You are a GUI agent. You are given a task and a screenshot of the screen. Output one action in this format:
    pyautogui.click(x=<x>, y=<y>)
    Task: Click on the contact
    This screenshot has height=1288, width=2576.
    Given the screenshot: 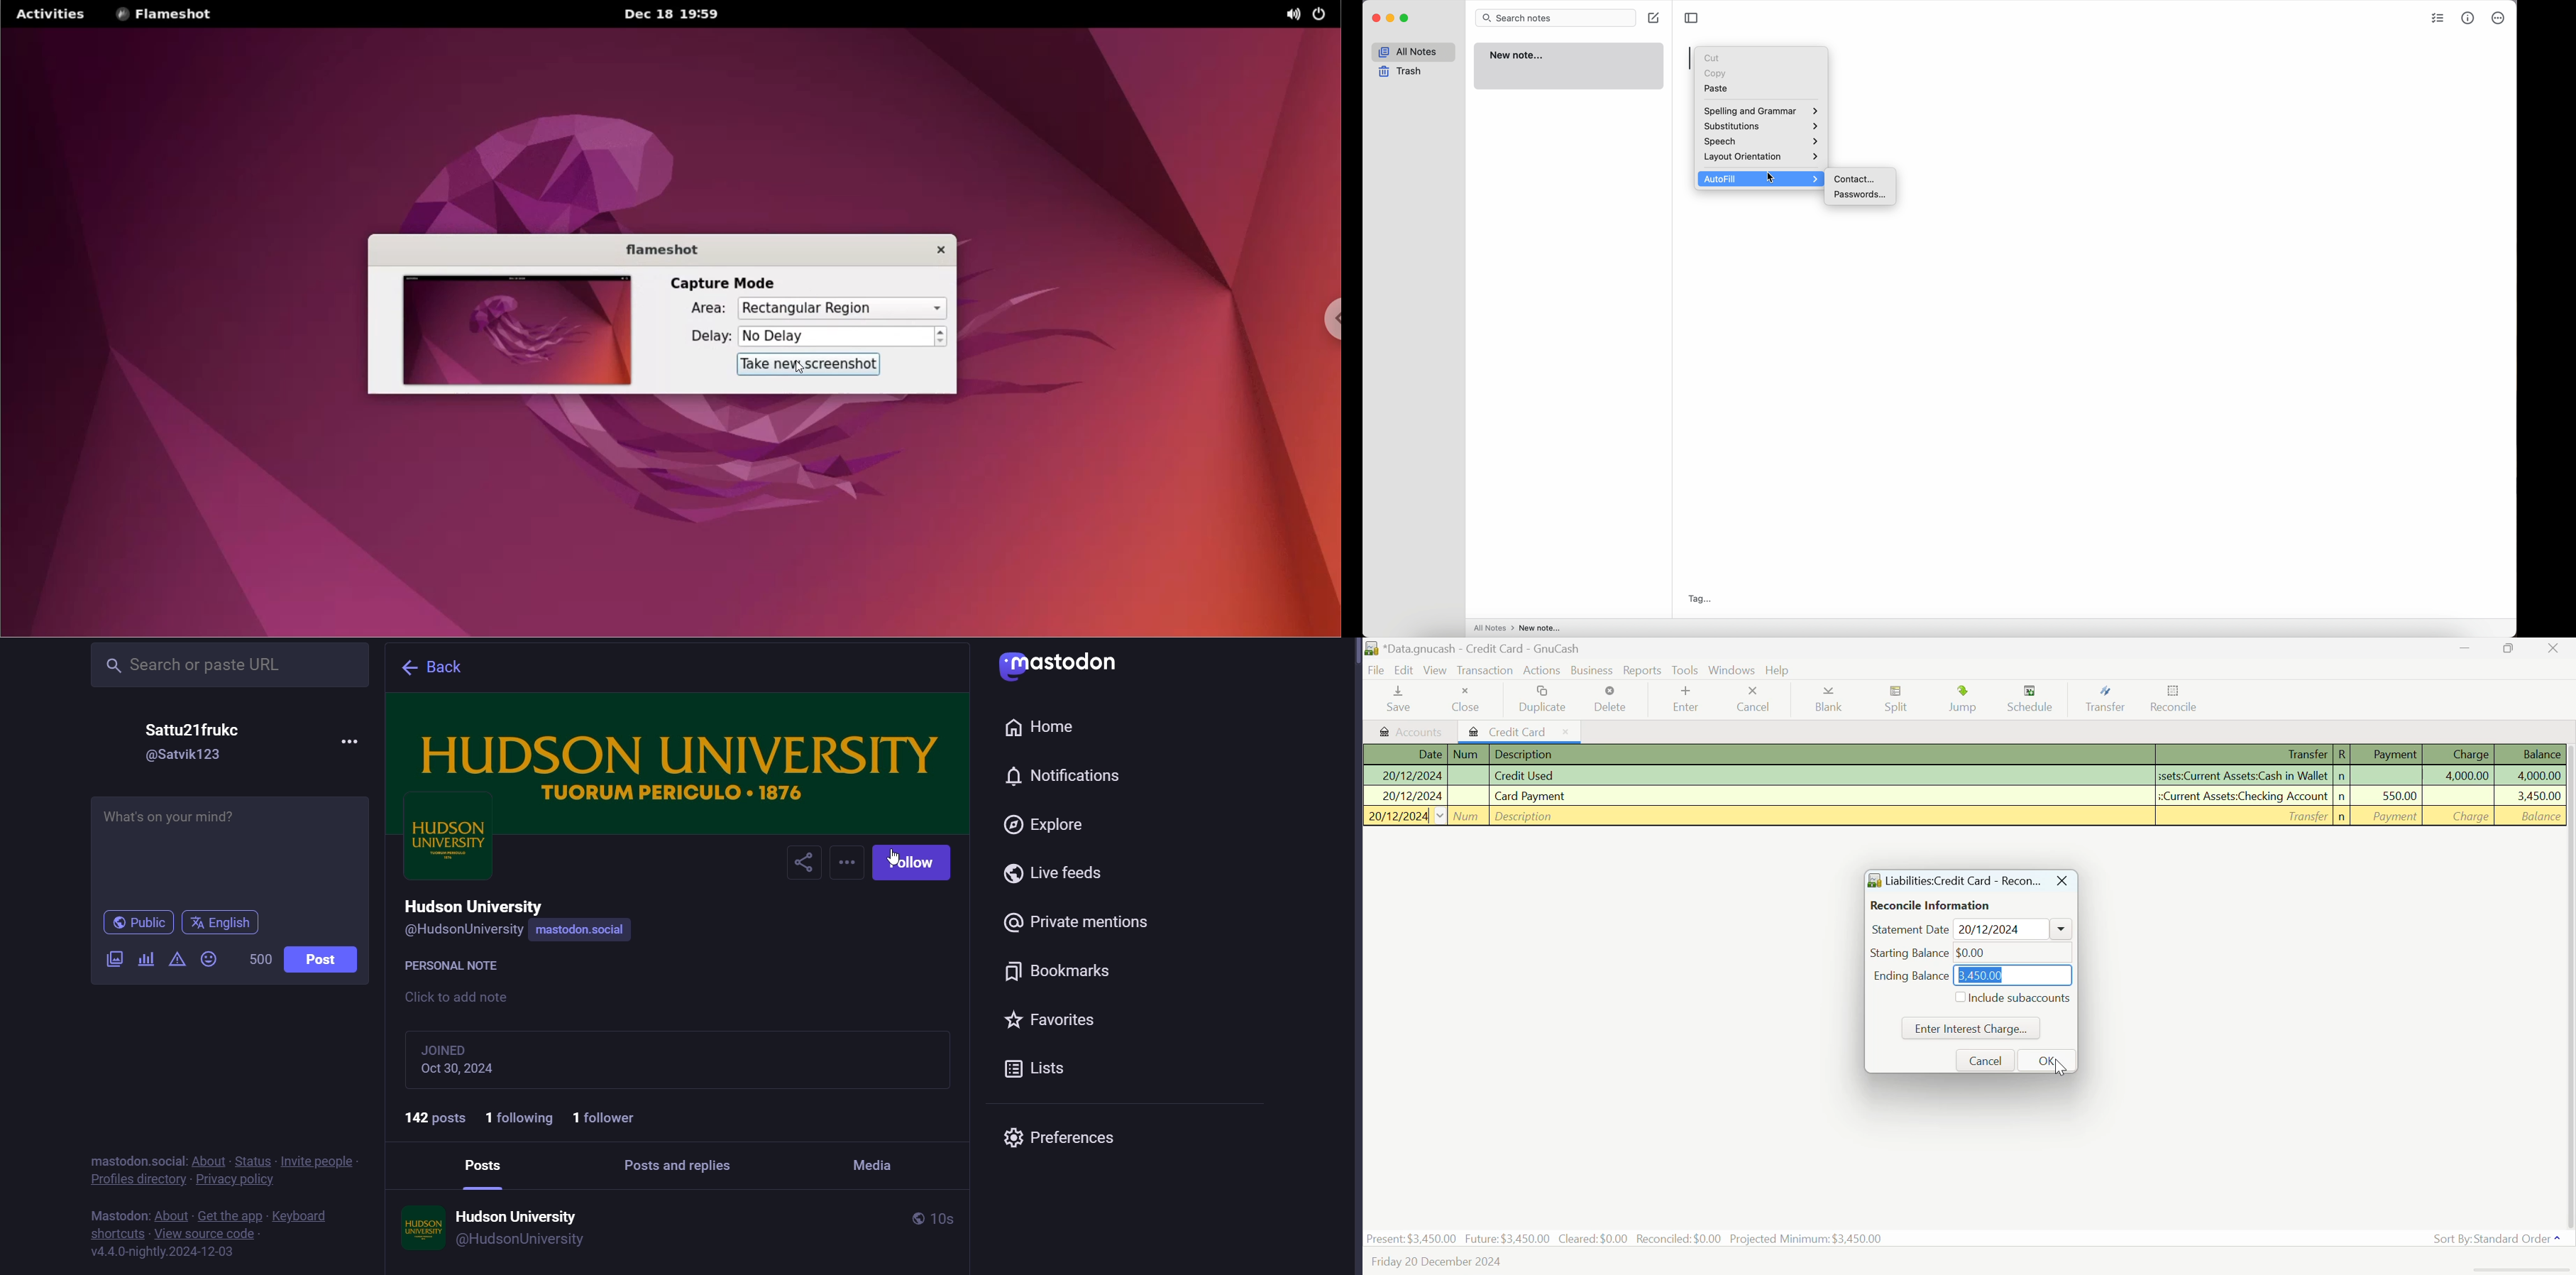 What is the action you would take?
    pyautogui.click(x=1858, y=179)
    